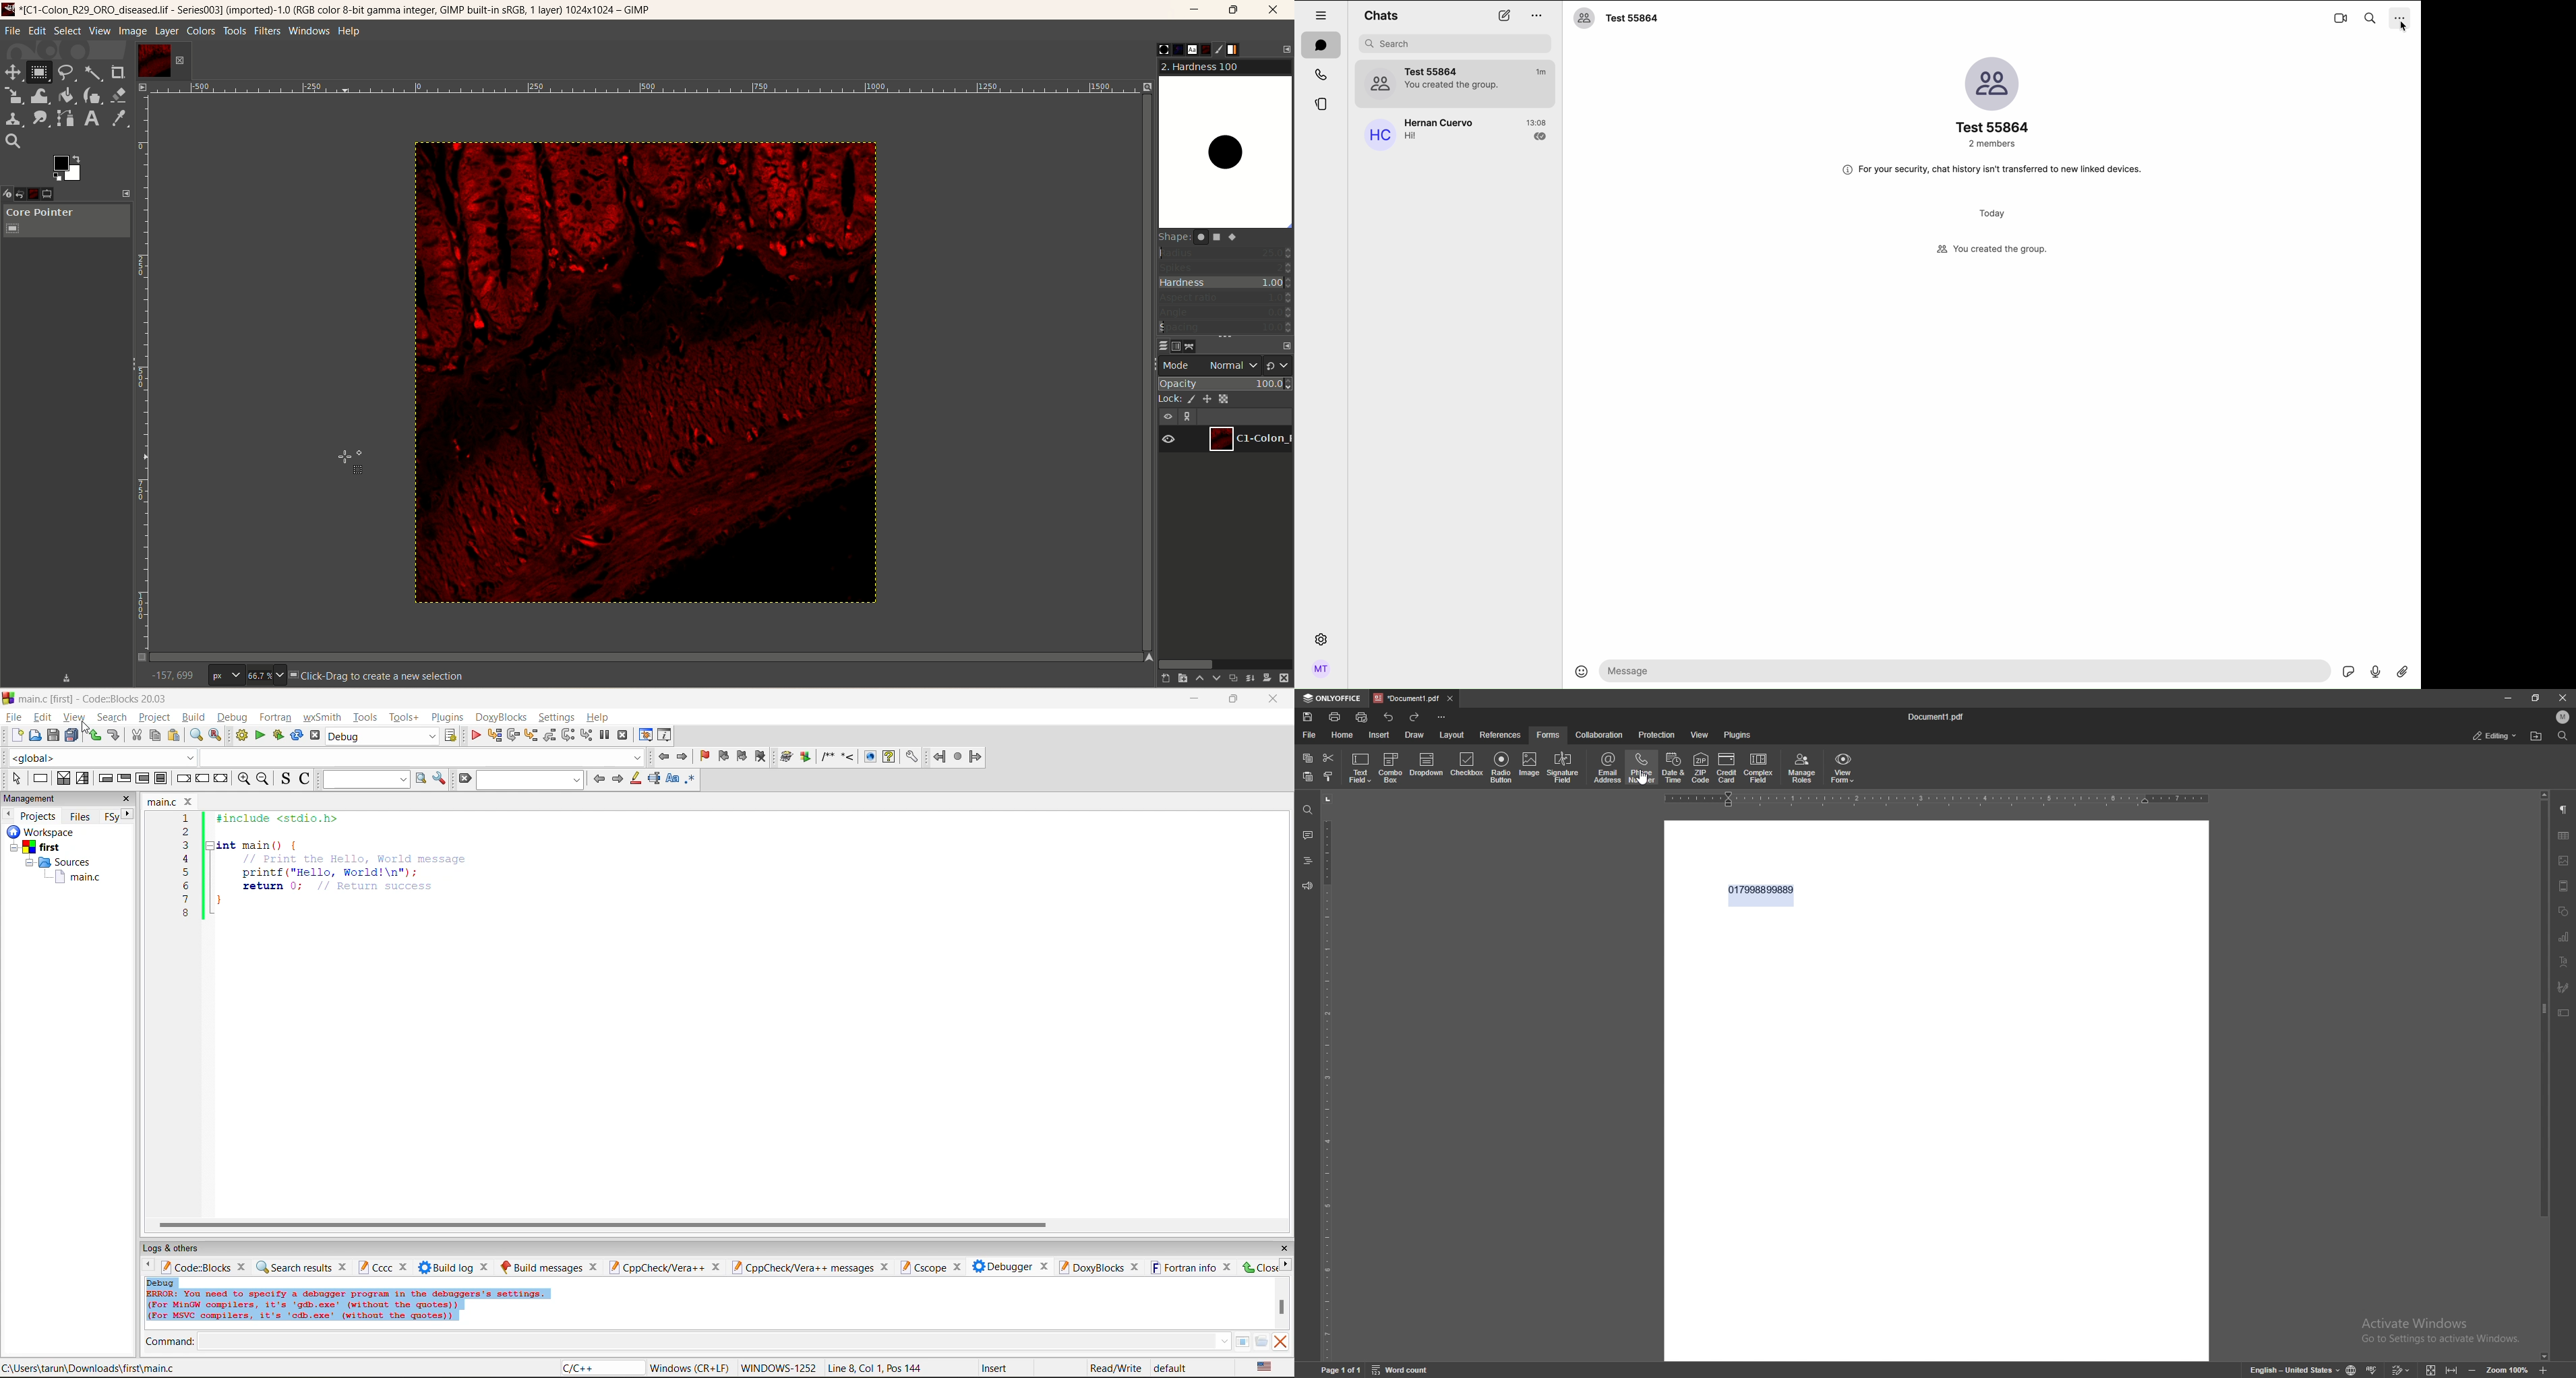  I want to click on code completion compiler, so click(323, 757).